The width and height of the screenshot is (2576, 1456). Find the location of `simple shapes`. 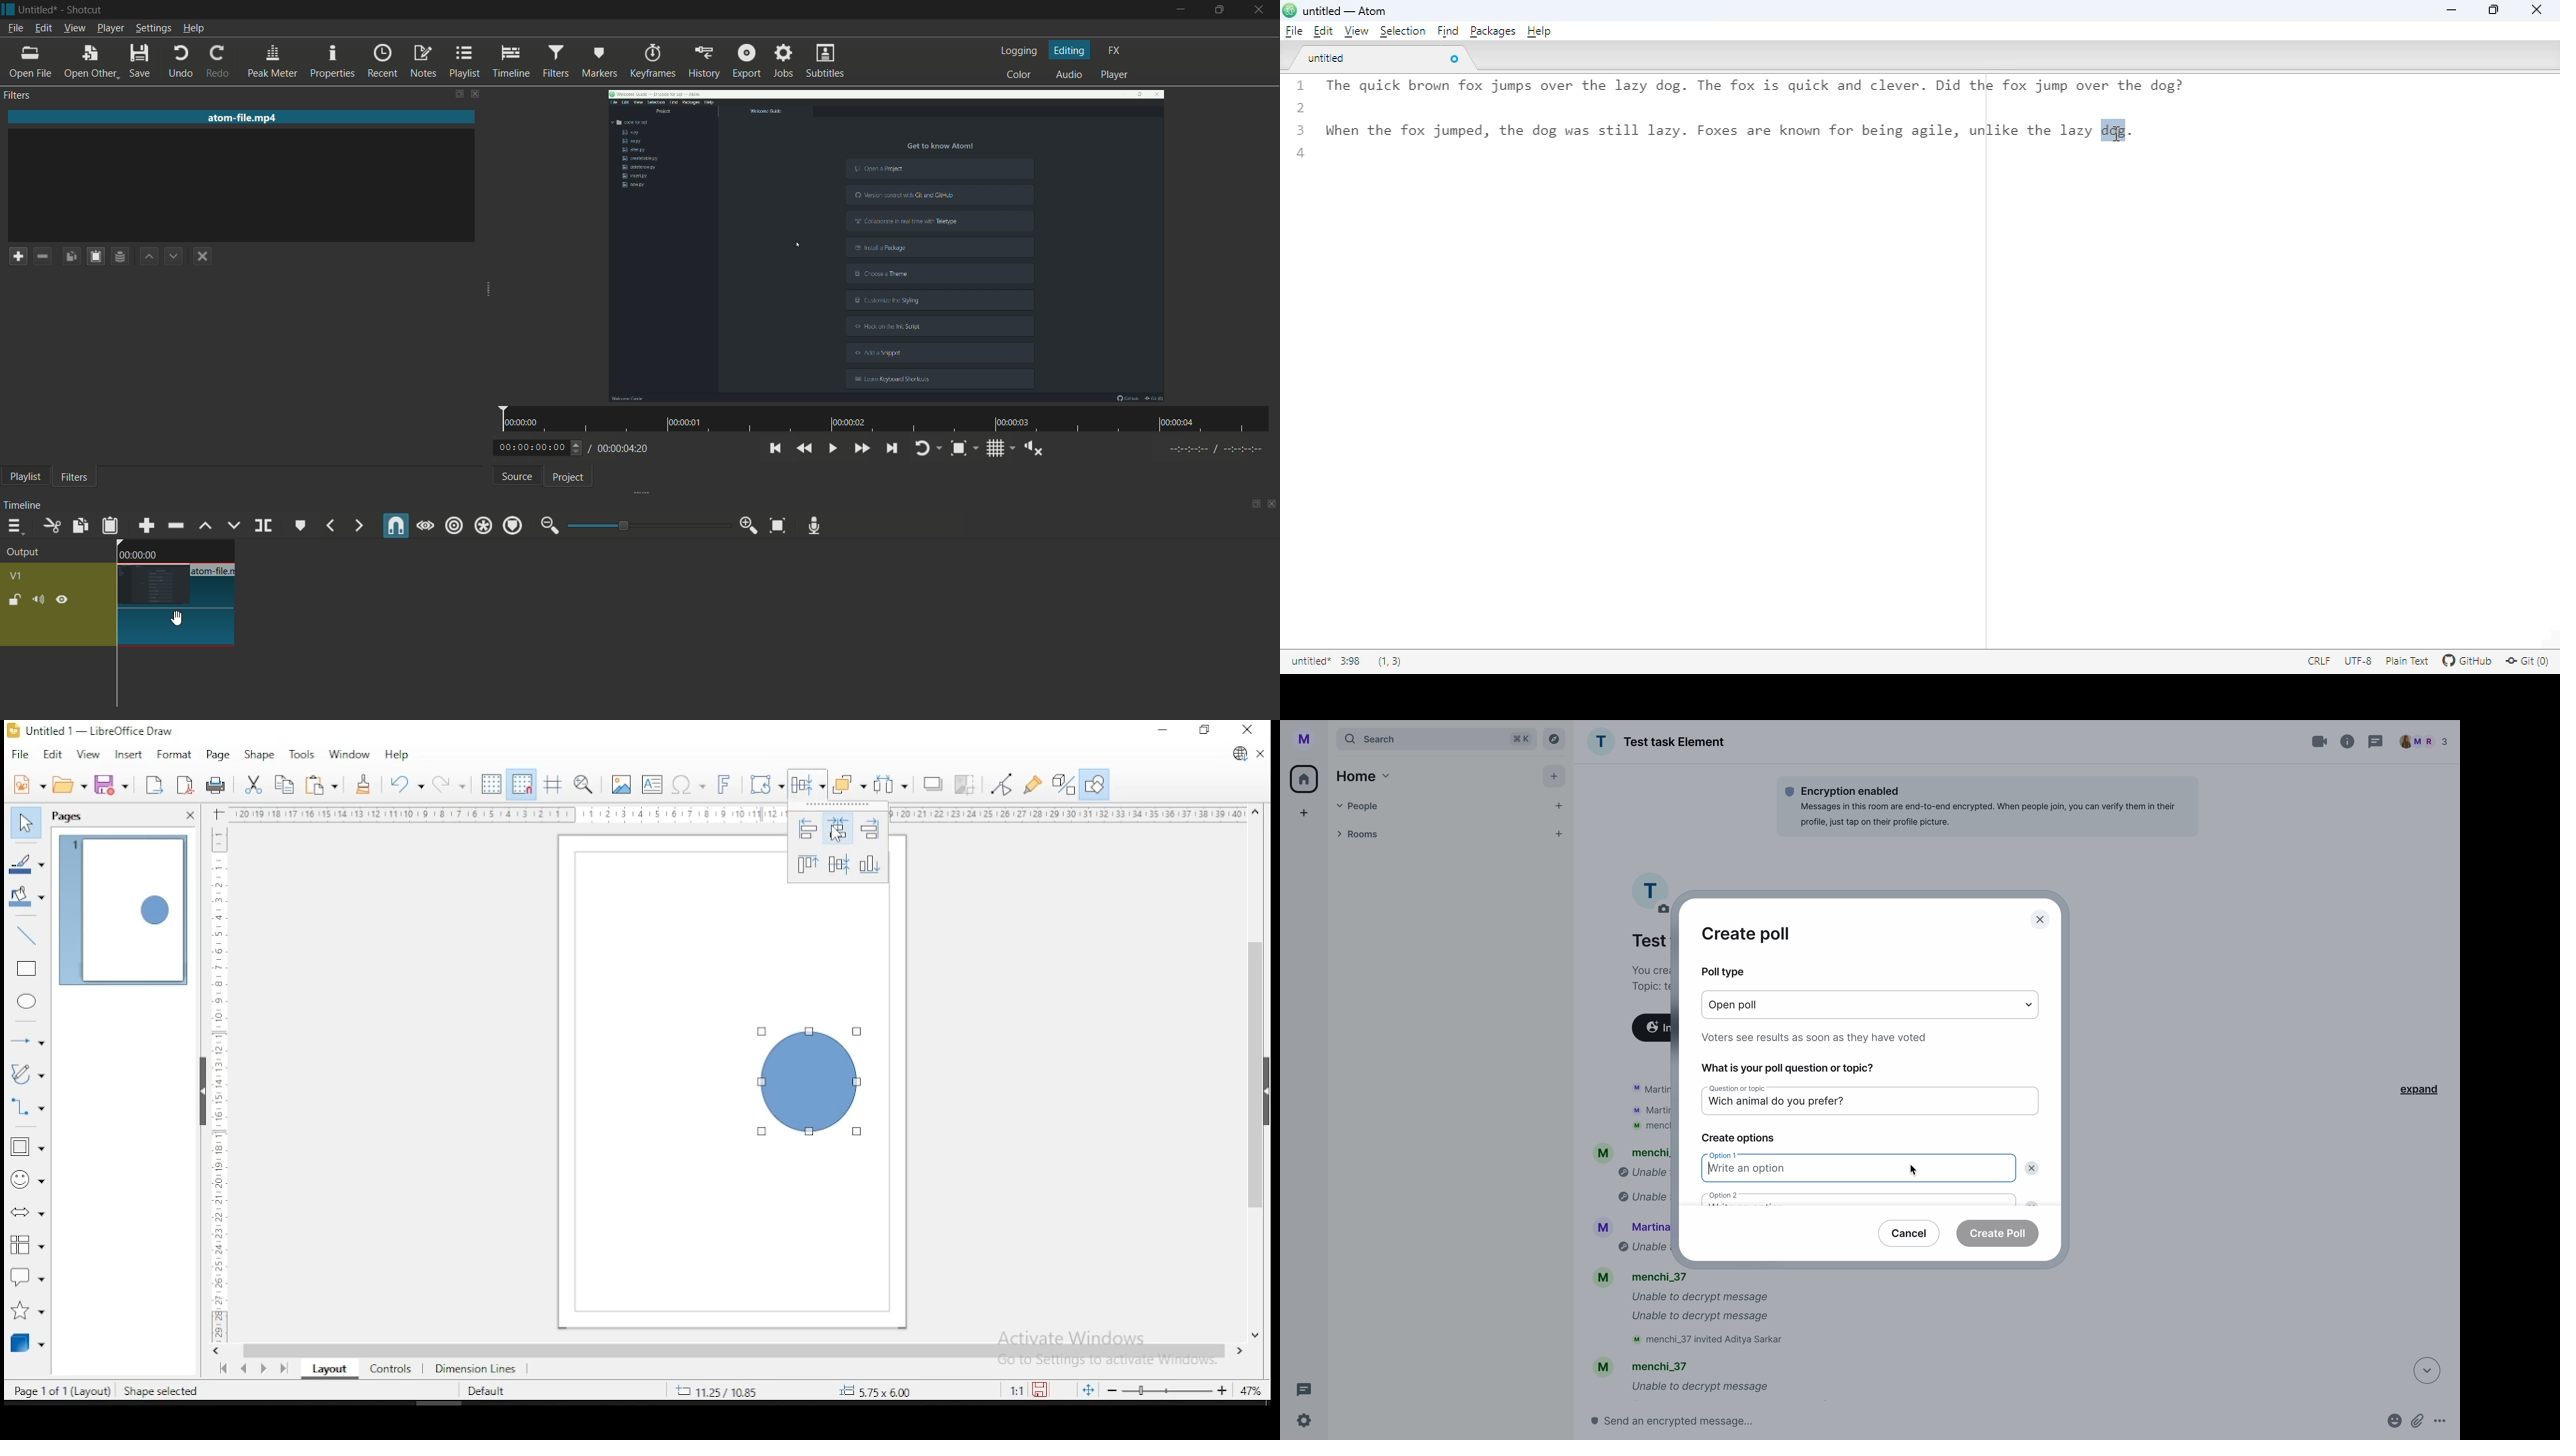

simple shapes is located at coordinates (28, 1147).